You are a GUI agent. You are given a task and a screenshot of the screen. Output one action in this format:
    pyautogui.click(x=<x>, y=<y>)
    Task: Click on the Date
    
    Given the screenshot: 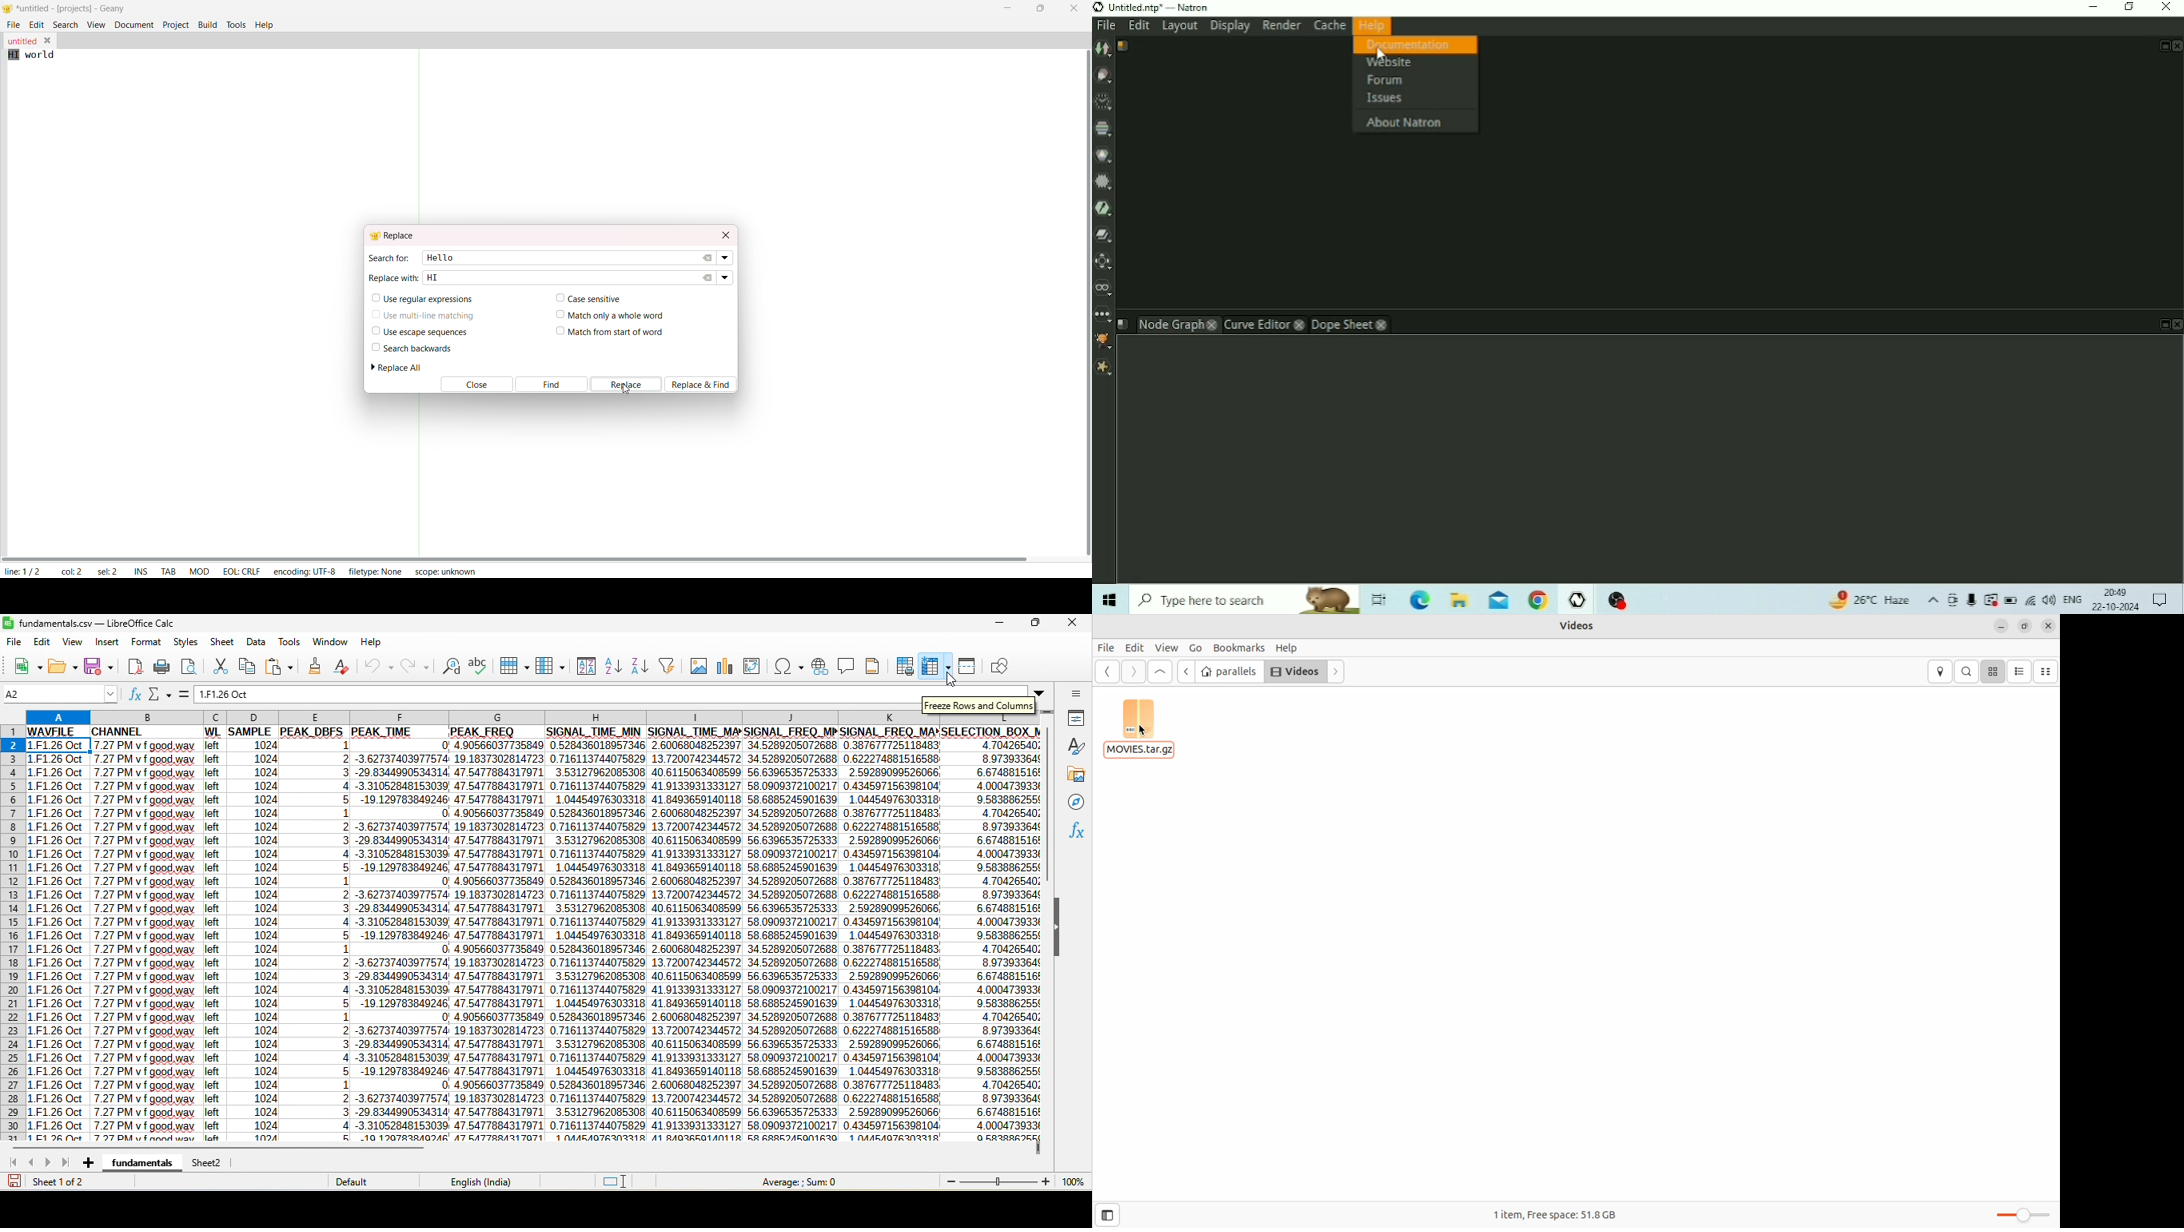 What is the action you would take?
    pyautogui.click(x=2116, y=607)
    